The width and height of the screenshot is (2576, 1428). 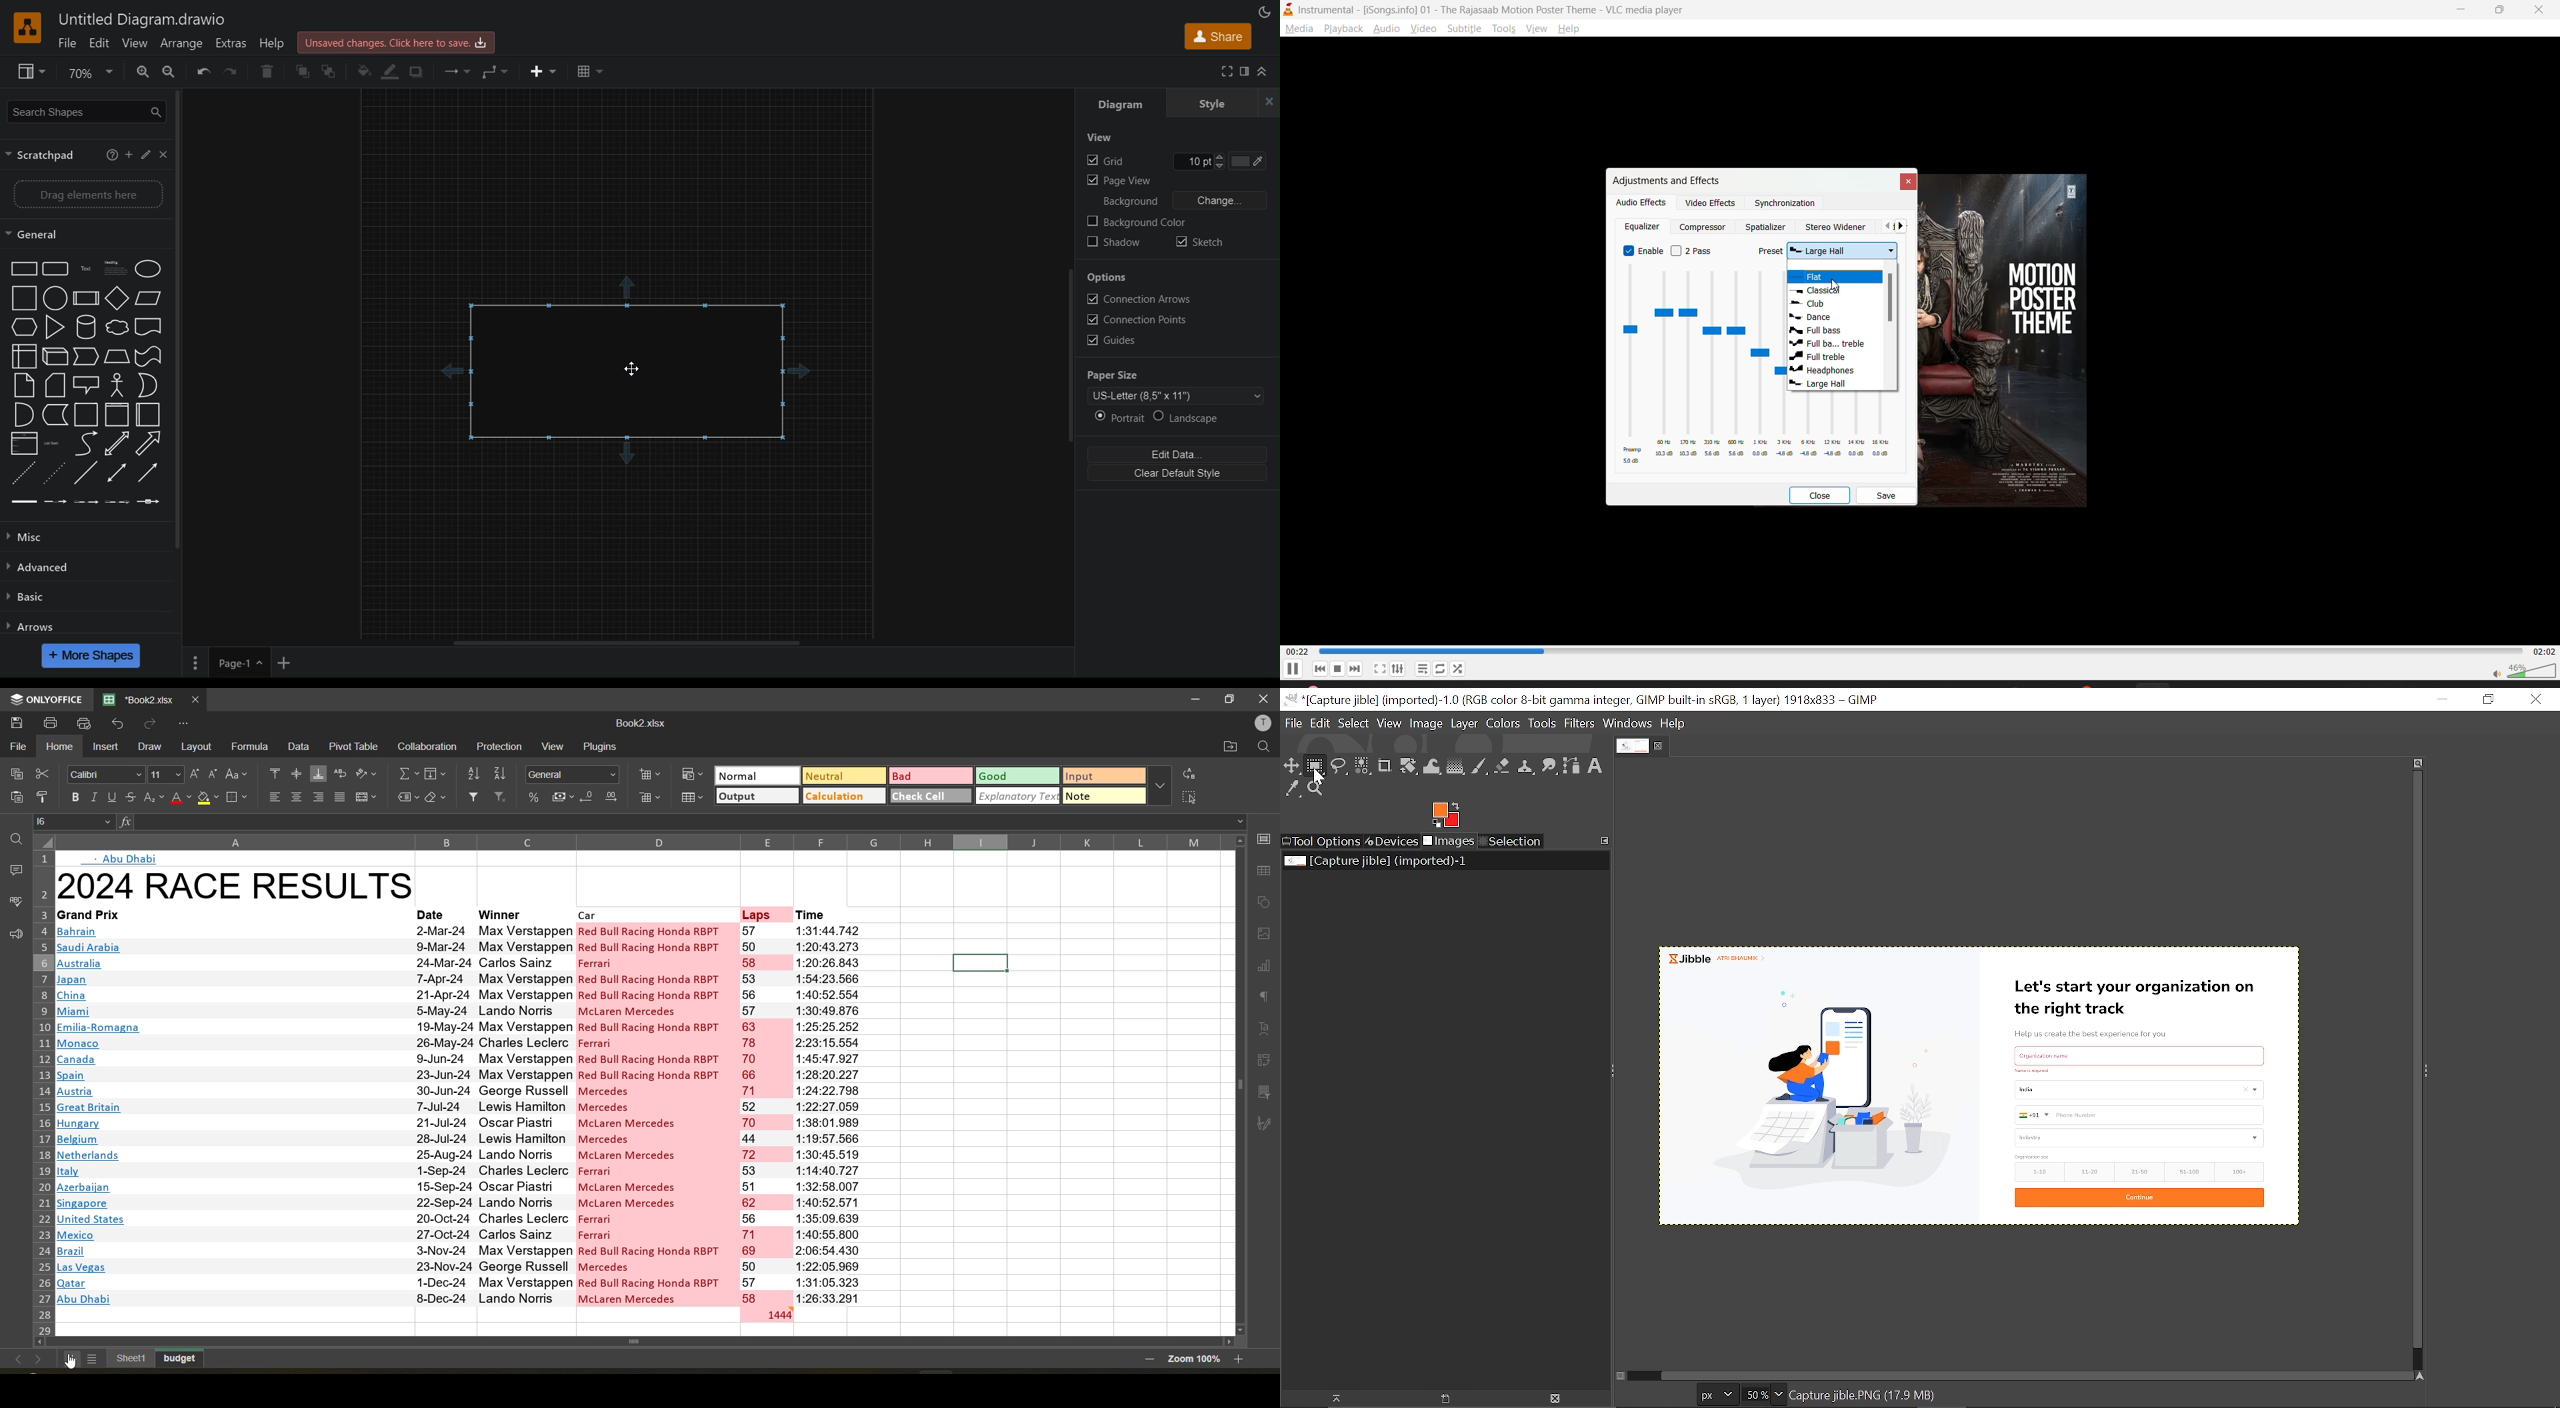 I want to click on Insert, so click(x=538, y=69).